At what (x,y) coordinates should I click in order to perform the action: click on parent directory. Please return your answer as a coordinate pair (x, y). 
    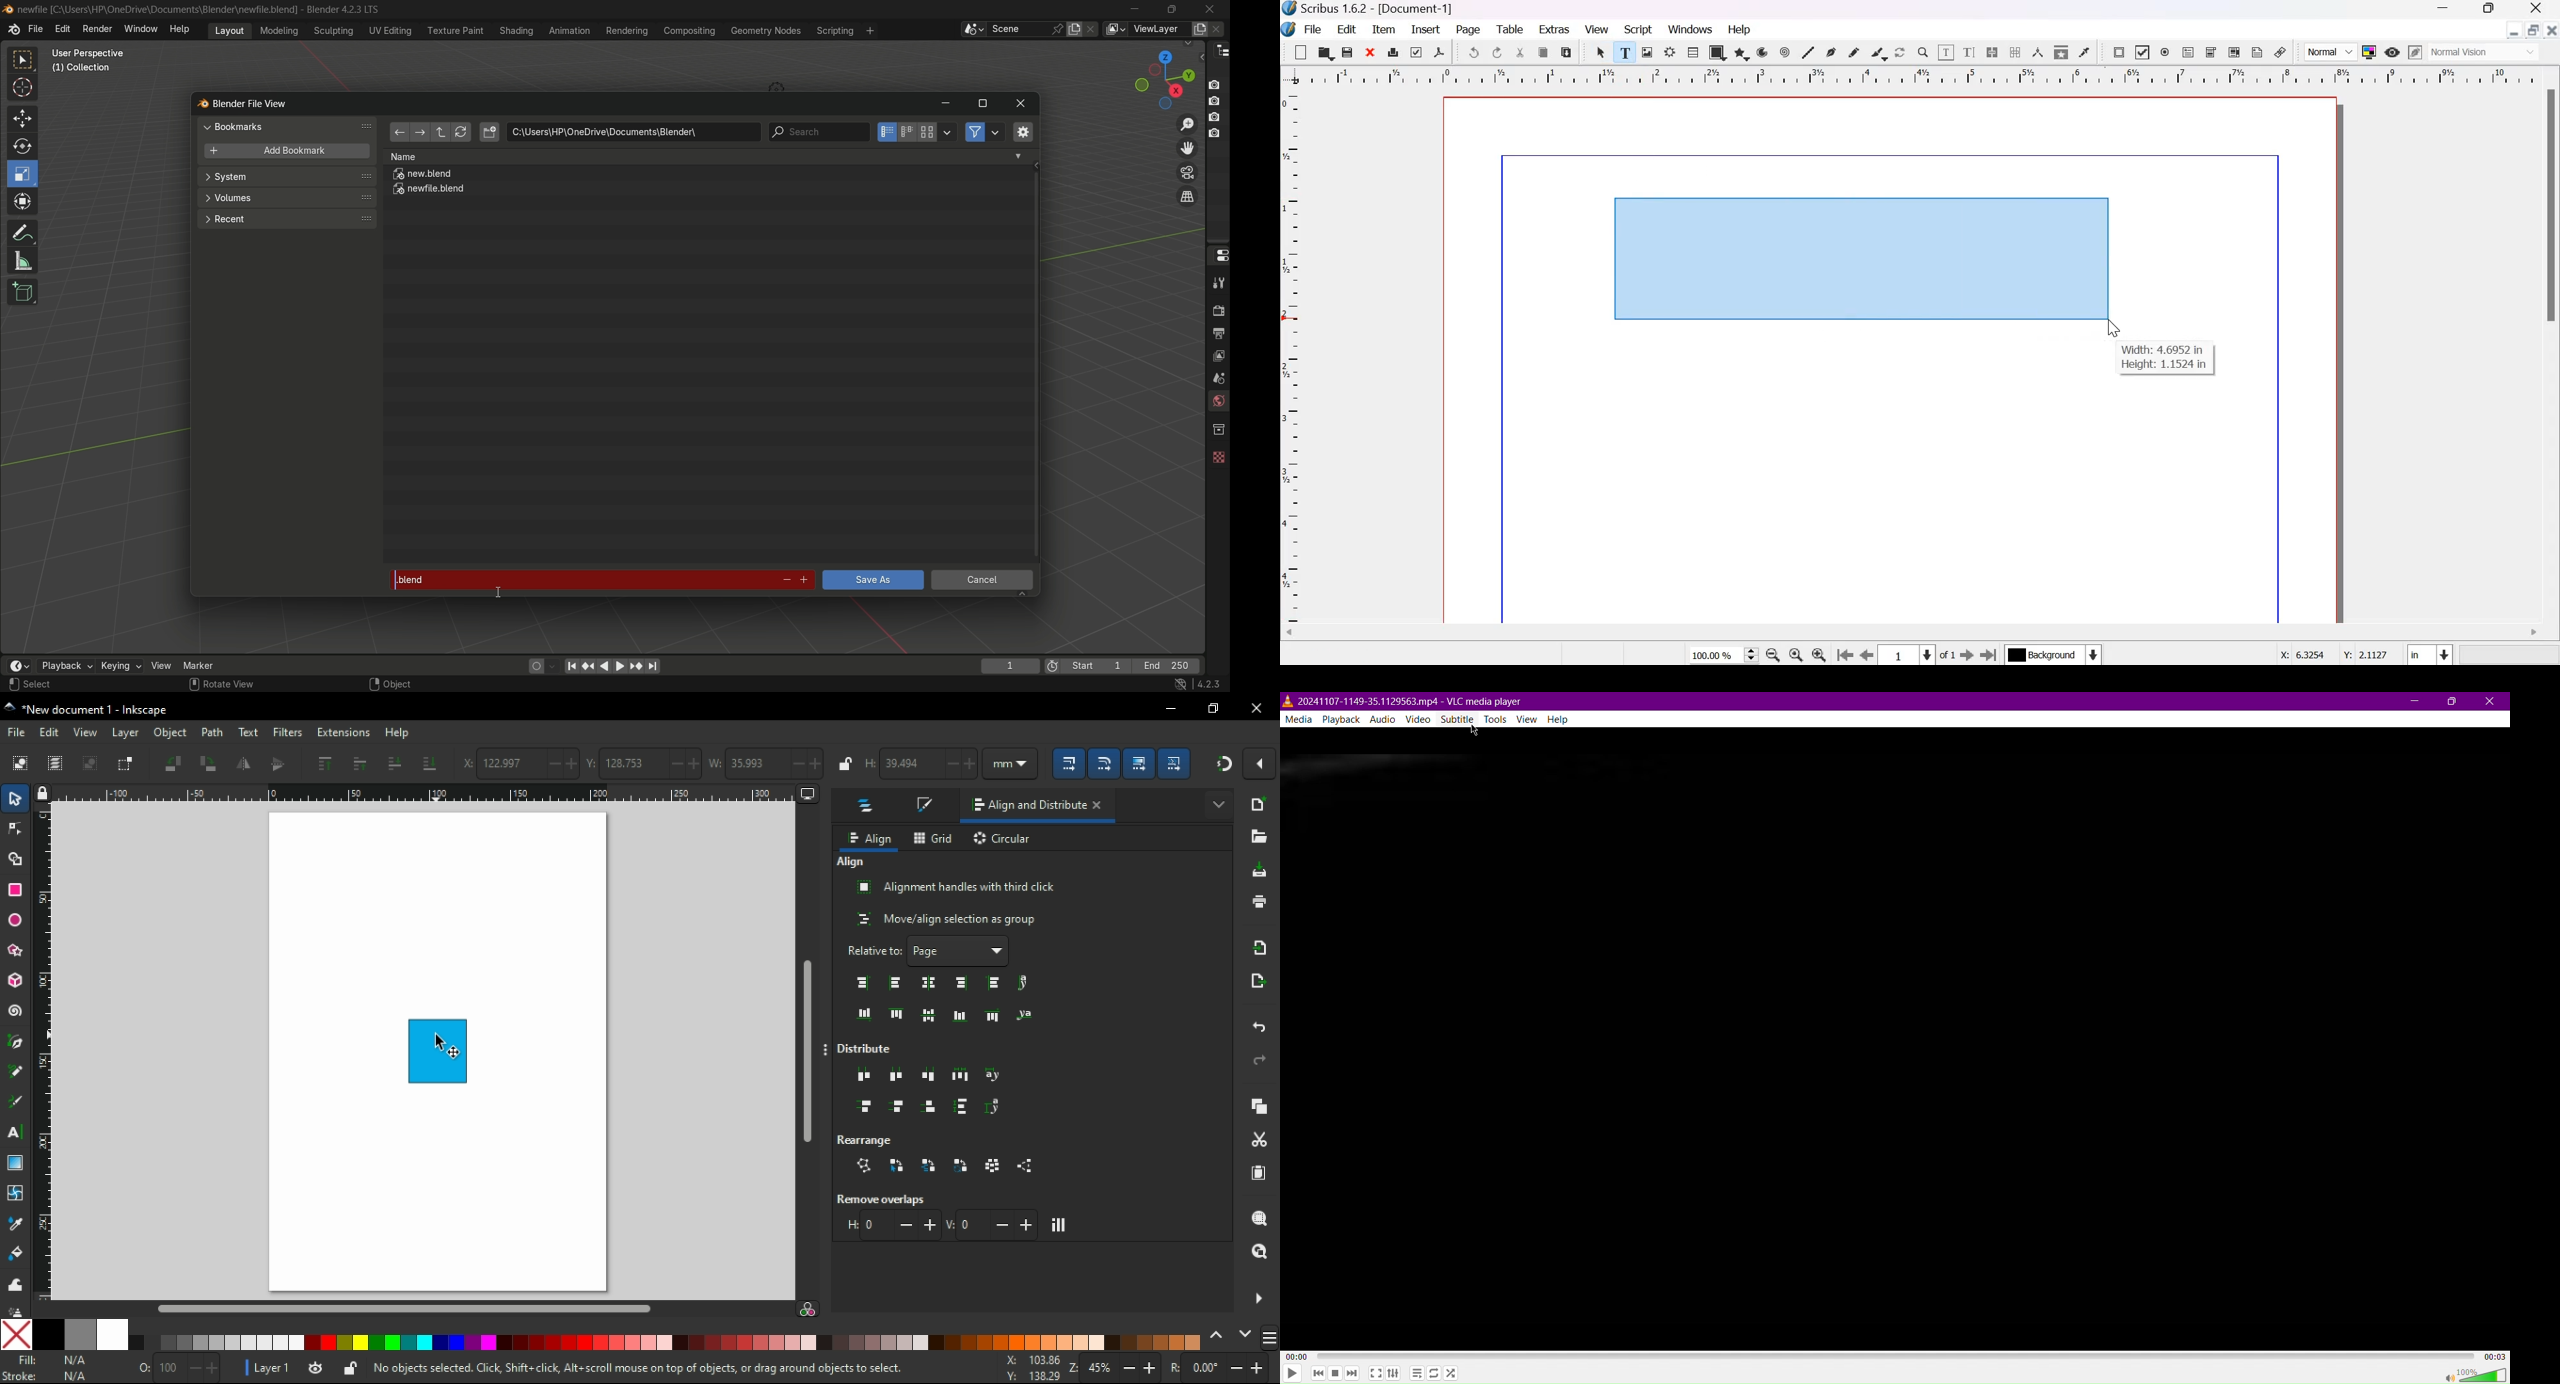
    Looking at the image, I should click on (442, 132).